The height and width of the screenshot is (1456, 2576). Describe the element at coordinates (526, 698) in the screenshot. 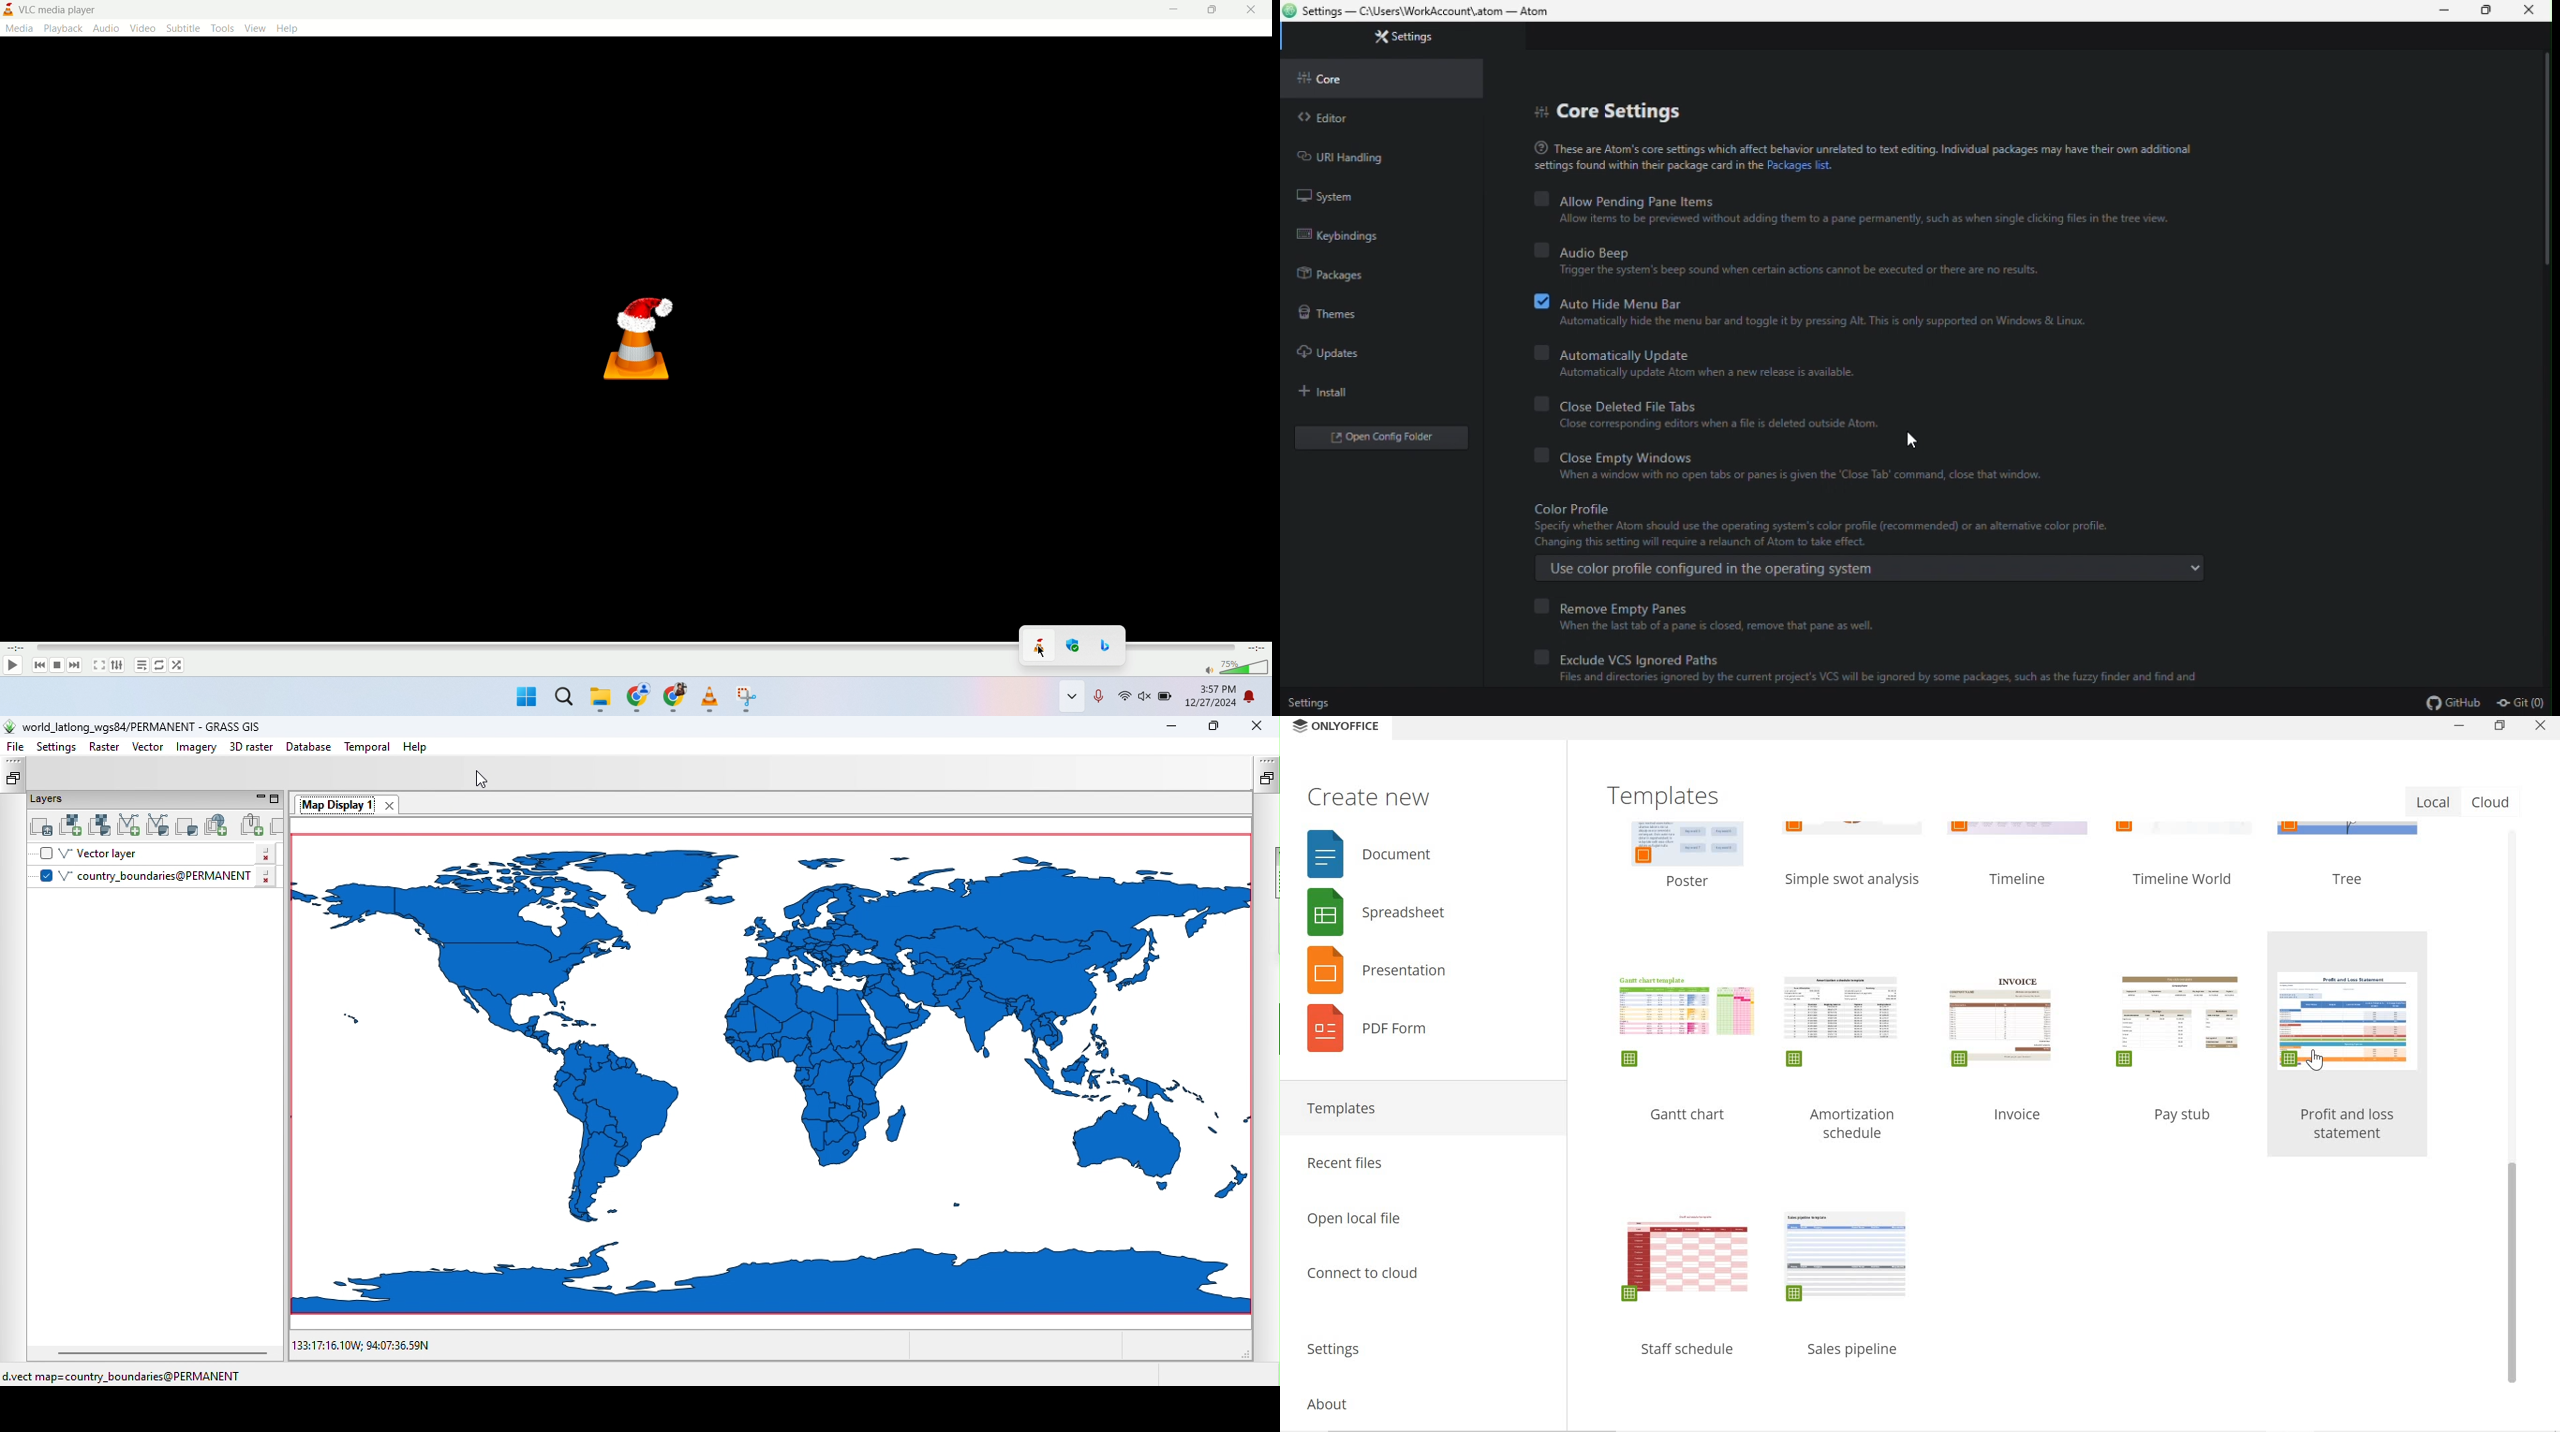

I see `start` at that location.